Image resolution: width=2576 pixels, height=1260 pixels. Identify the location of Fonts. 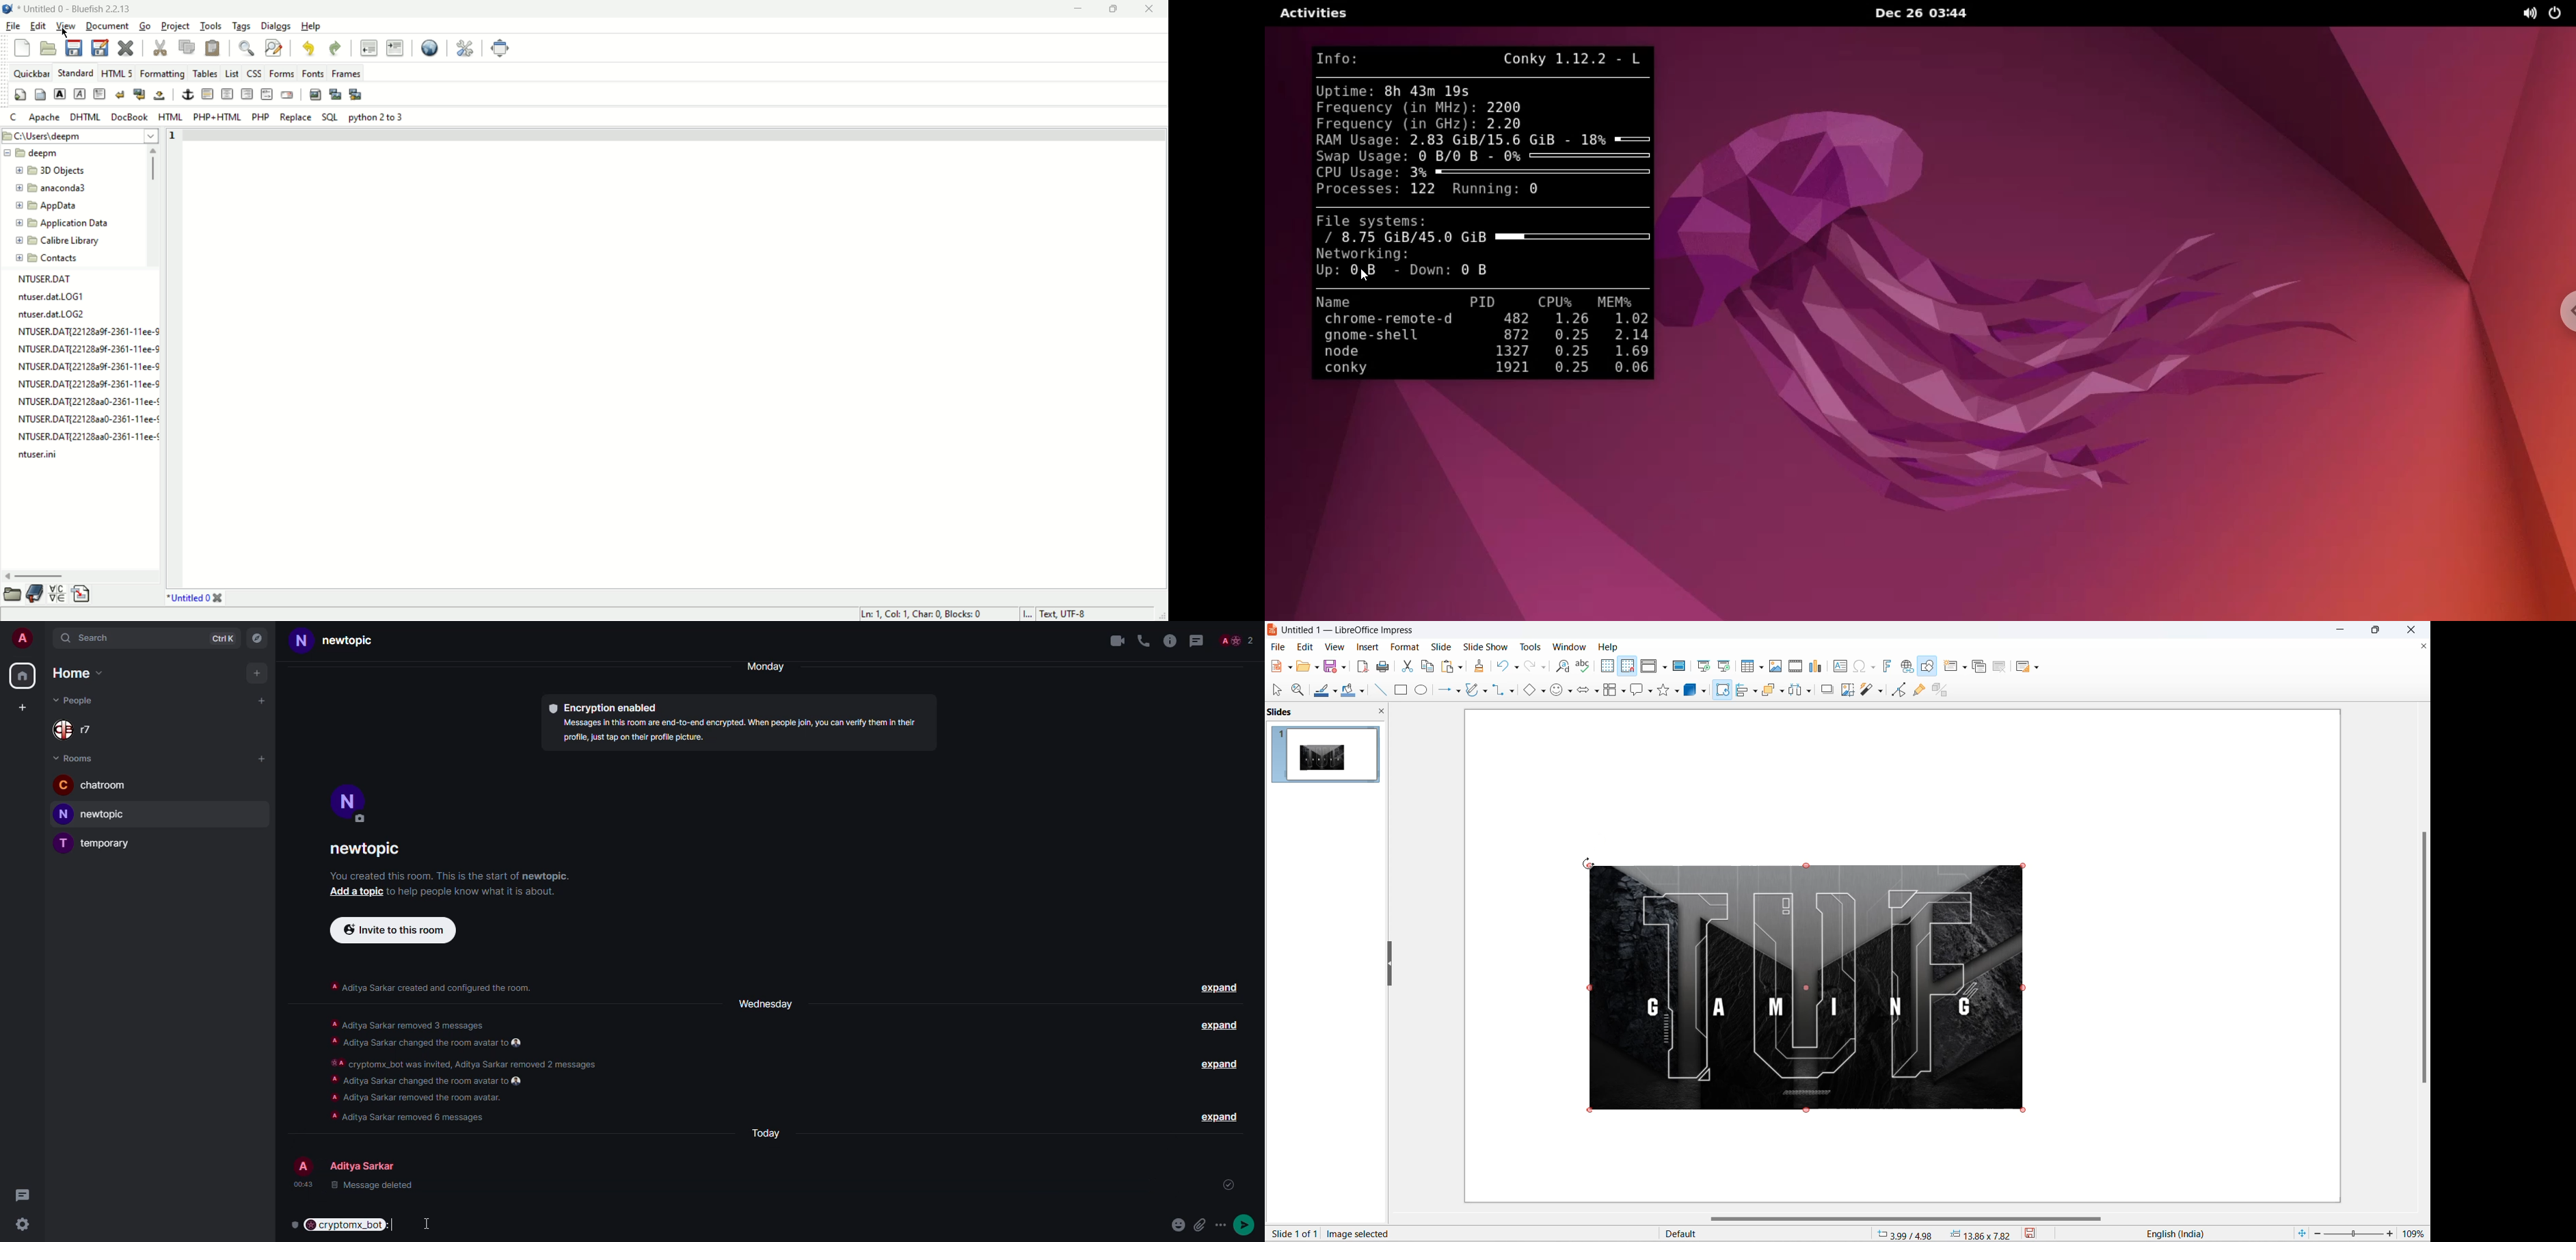
(313, 72).